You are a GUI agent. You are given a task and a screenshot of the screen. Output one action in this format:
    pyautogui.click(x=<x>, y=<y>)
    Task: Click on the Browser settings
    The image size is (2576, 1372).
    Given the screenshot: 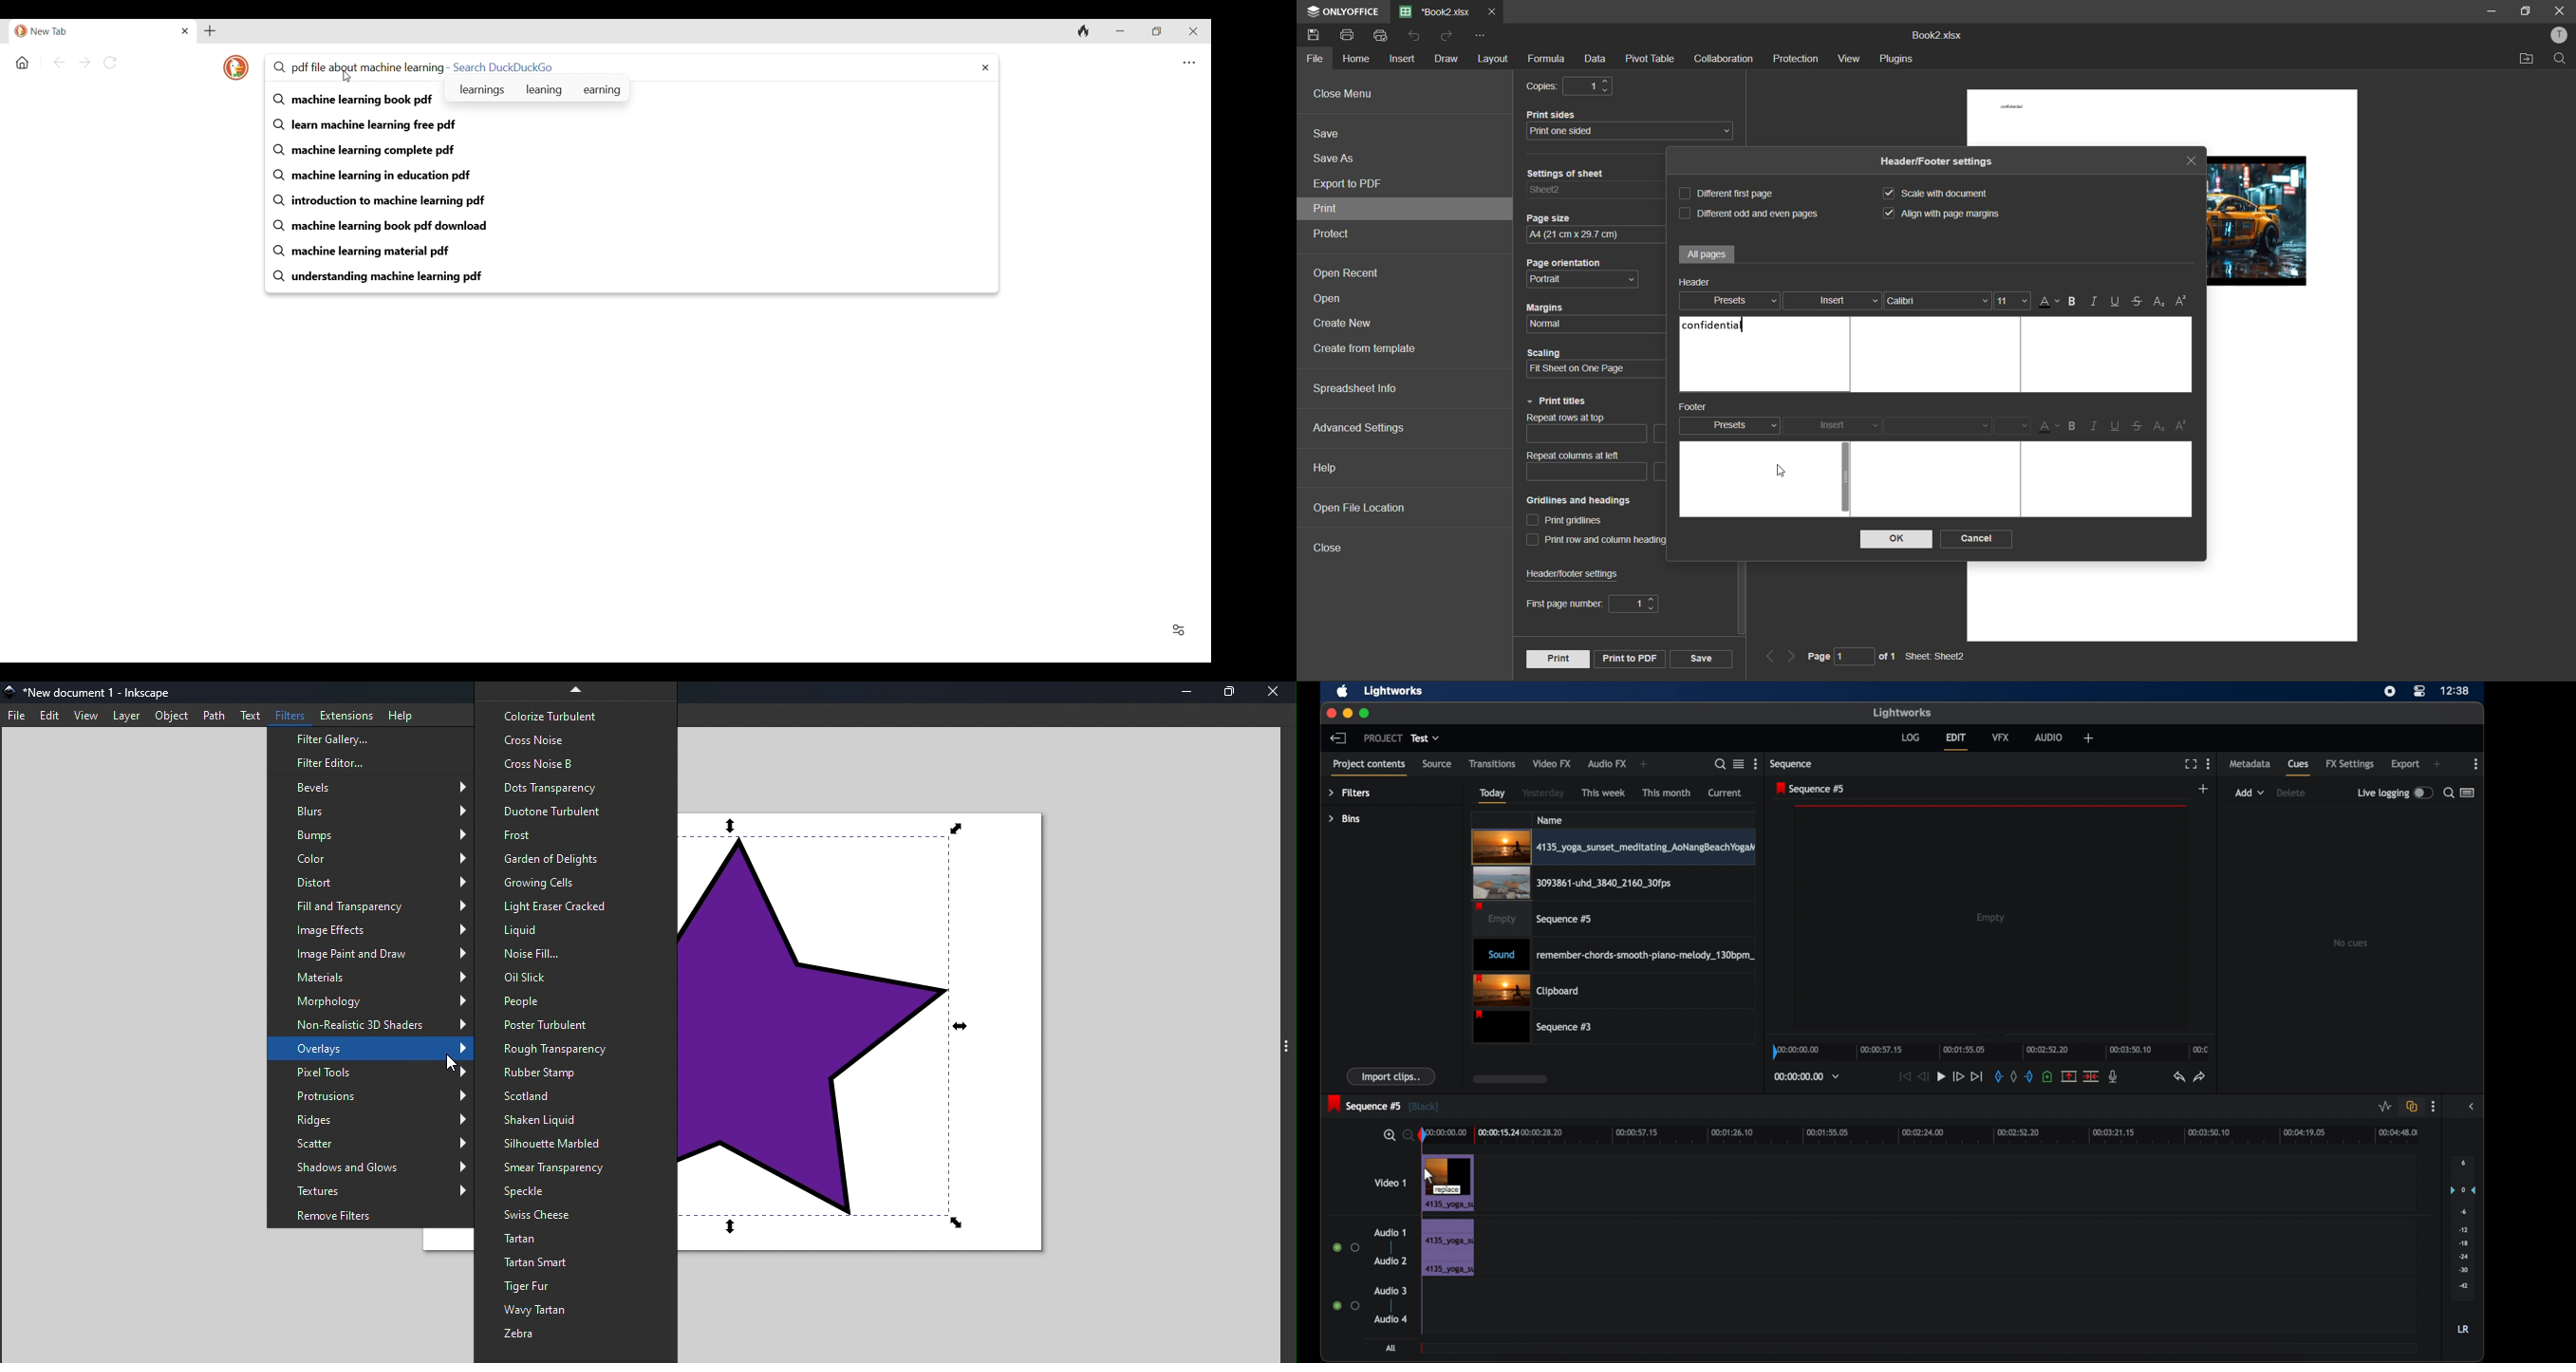 What is the action you would take?
    pyautogui.click(x=1189, y=63)
    